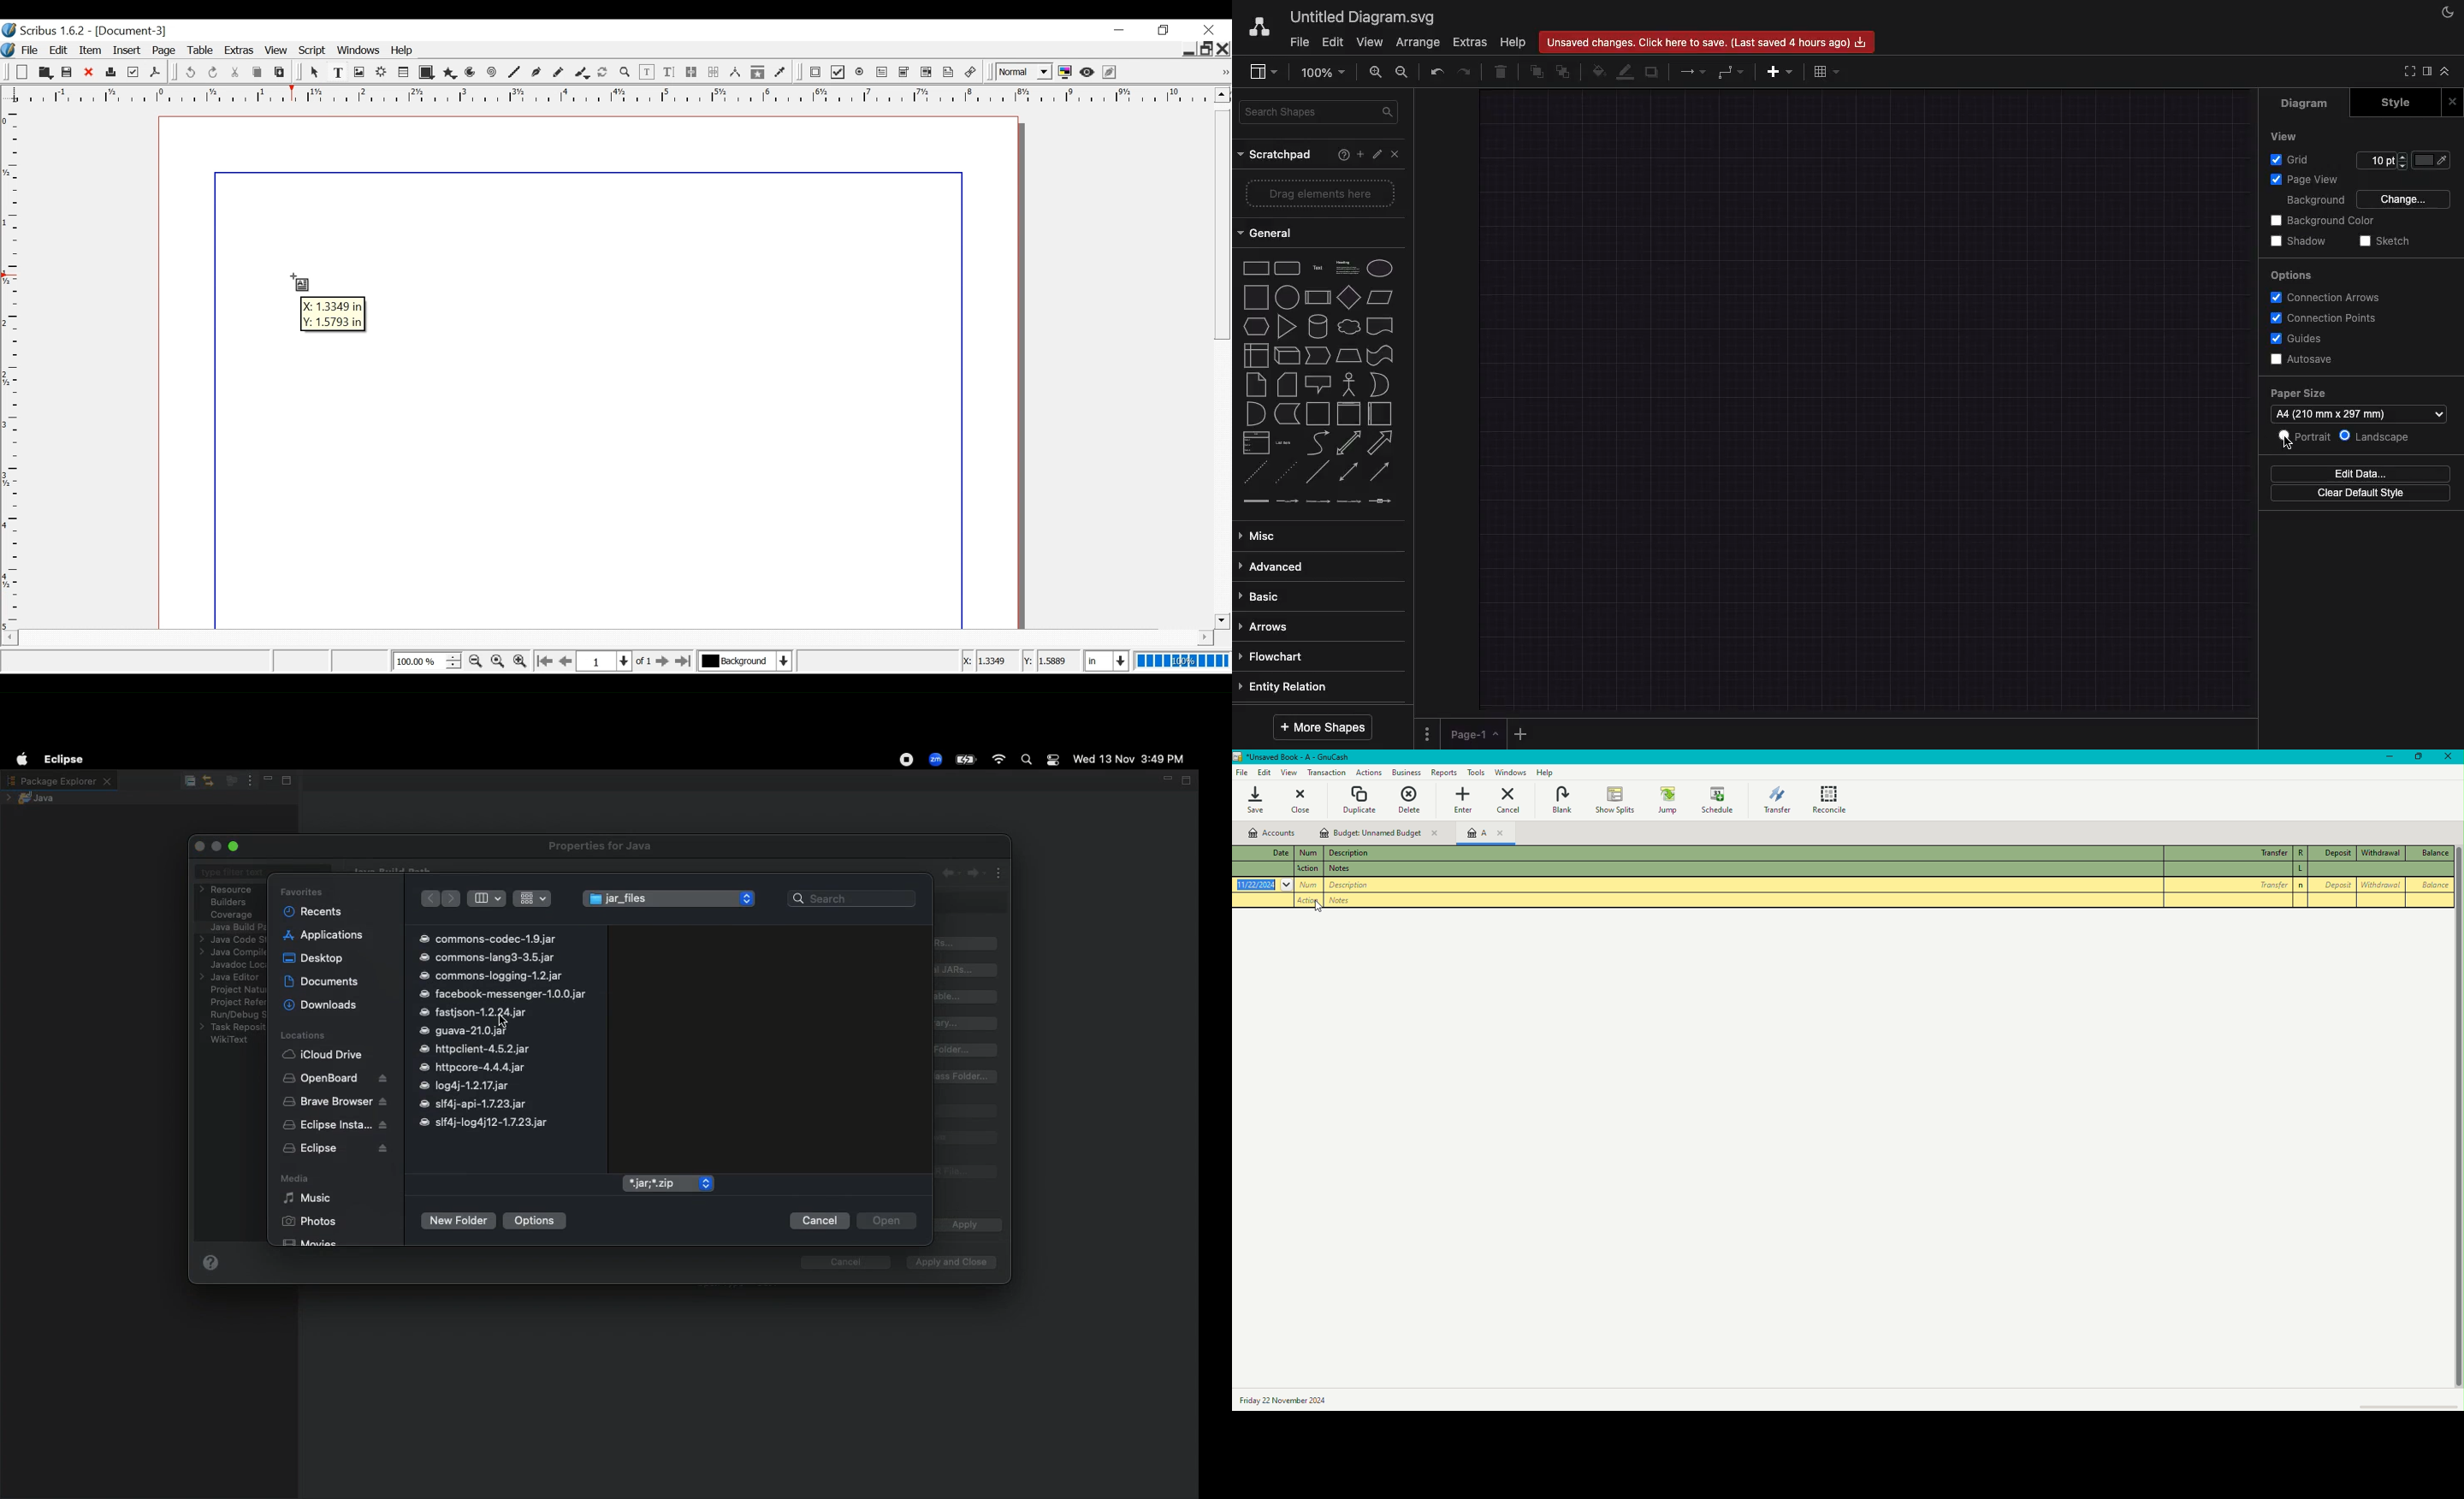 The height and width of the screenshot is (1512, 2464). Describe the element at coordinates (560, 74) in the screenshot. I see `Freehand line` at that location.